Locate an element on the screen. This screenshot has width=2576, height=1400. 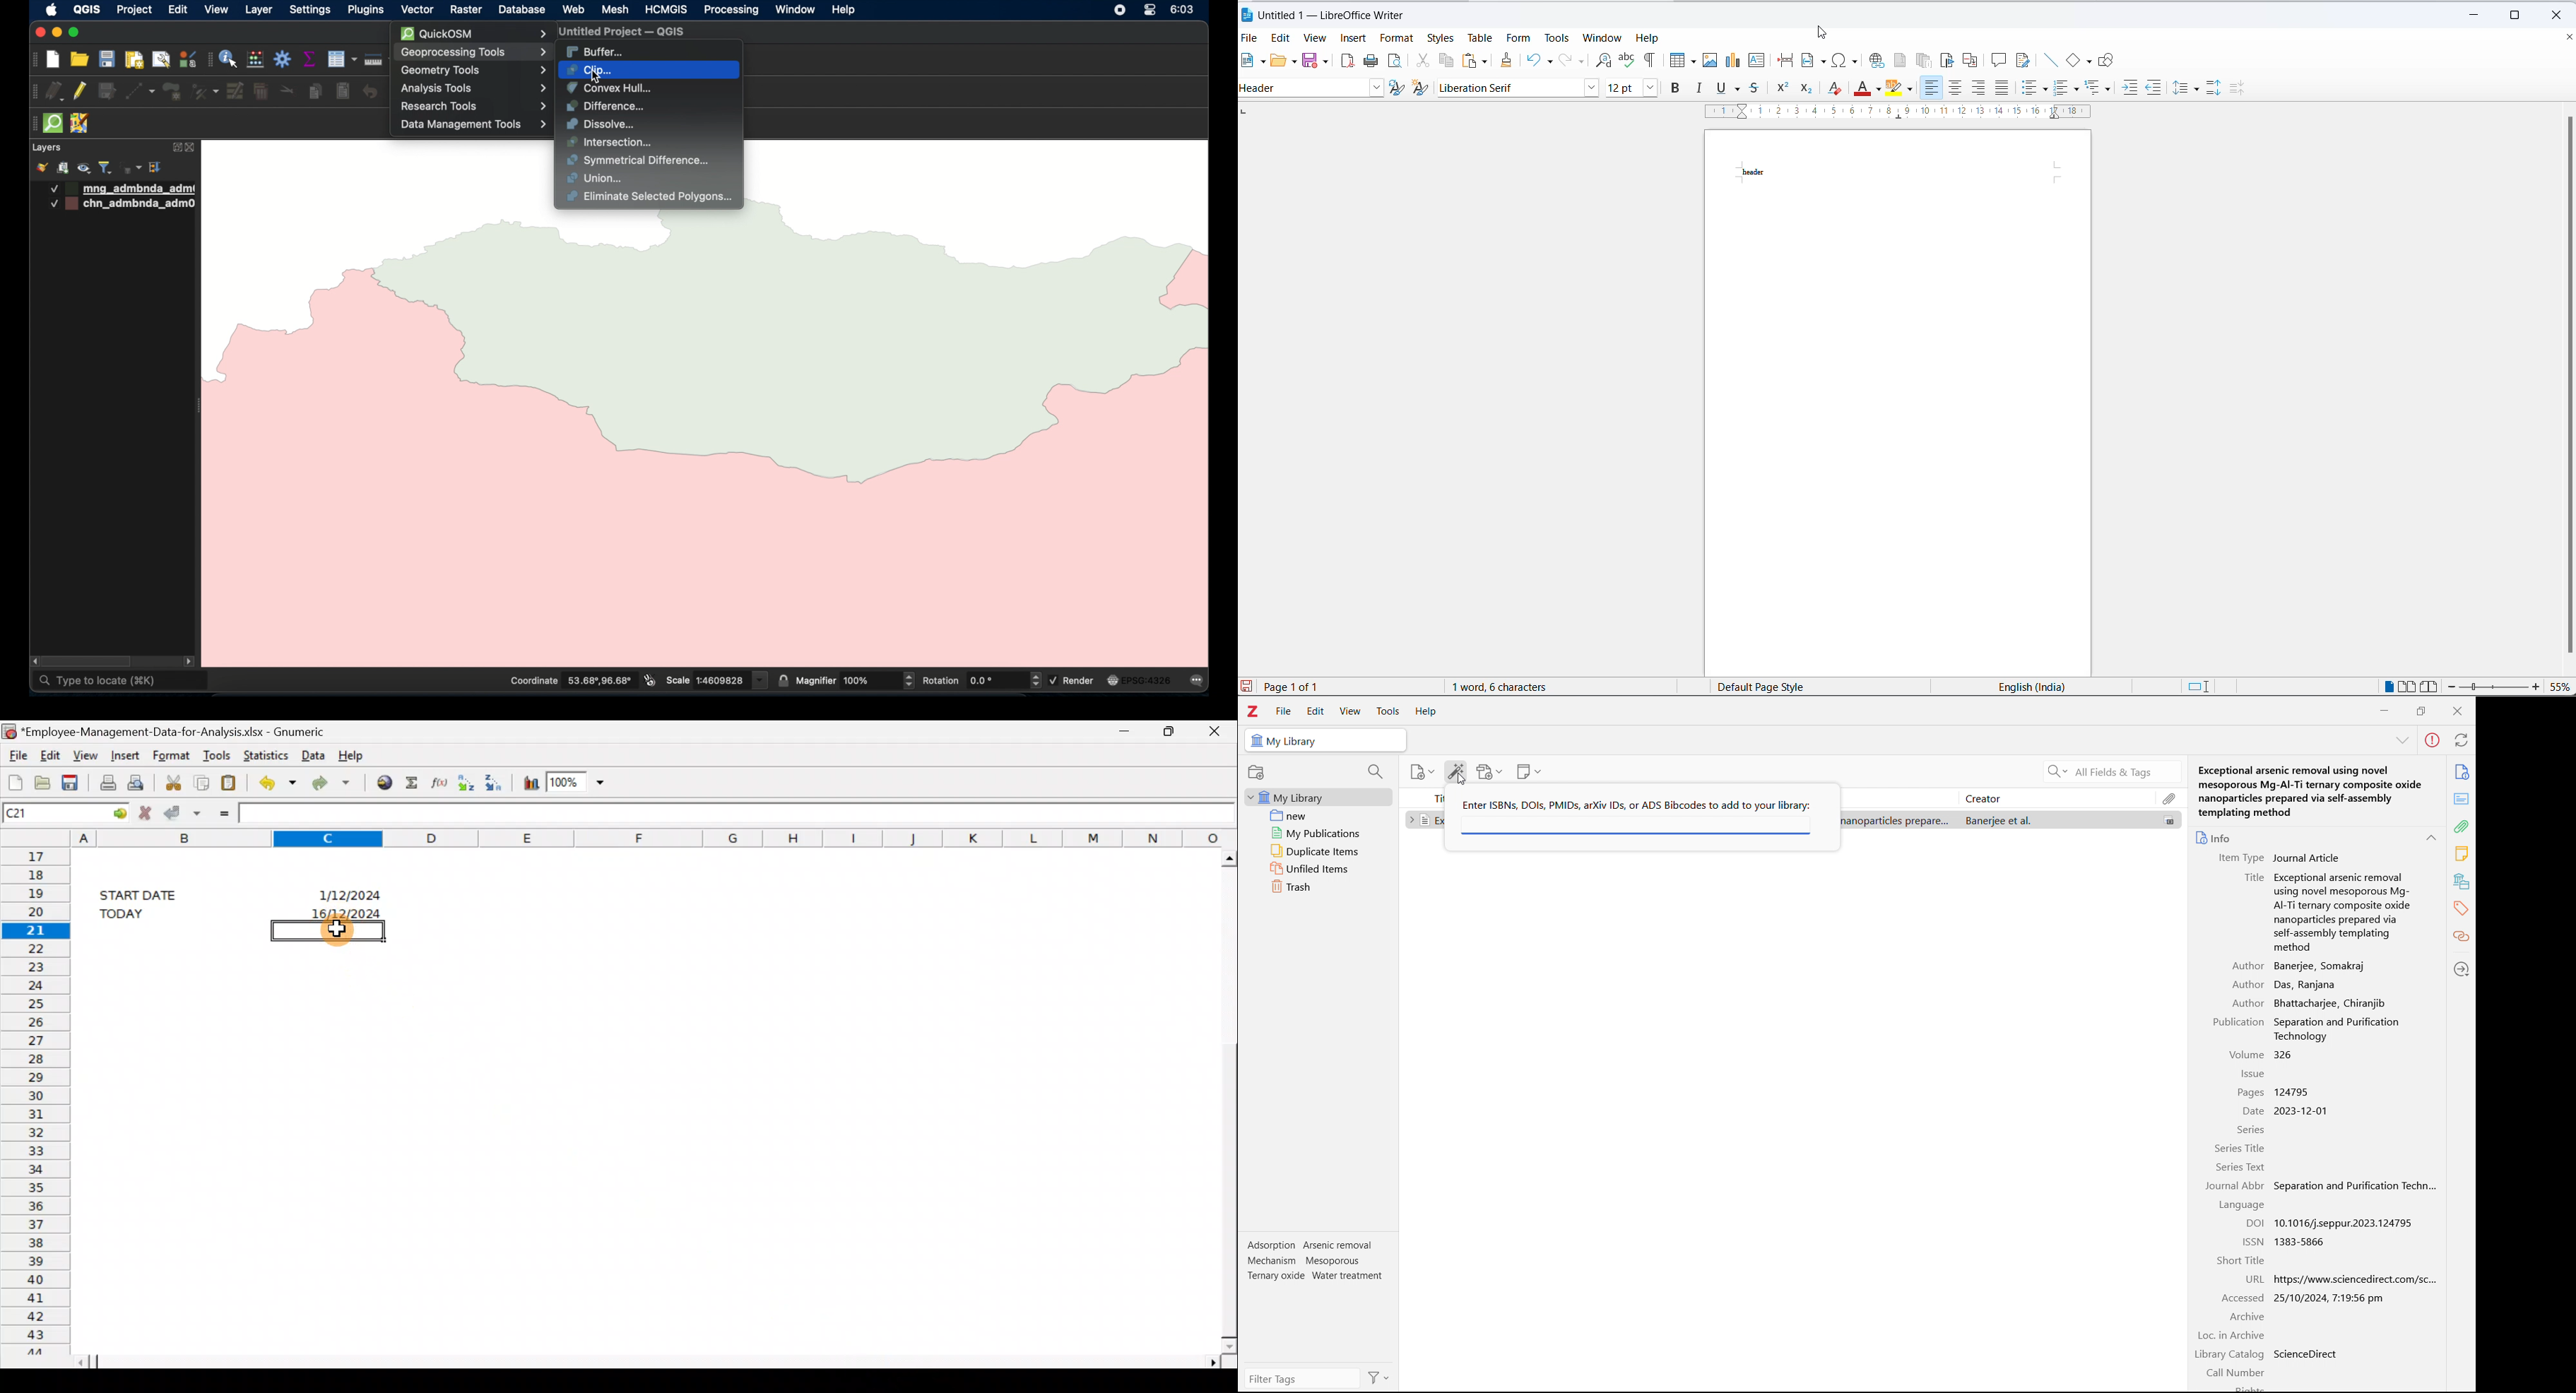
processing is located at coordinates (732, 11).